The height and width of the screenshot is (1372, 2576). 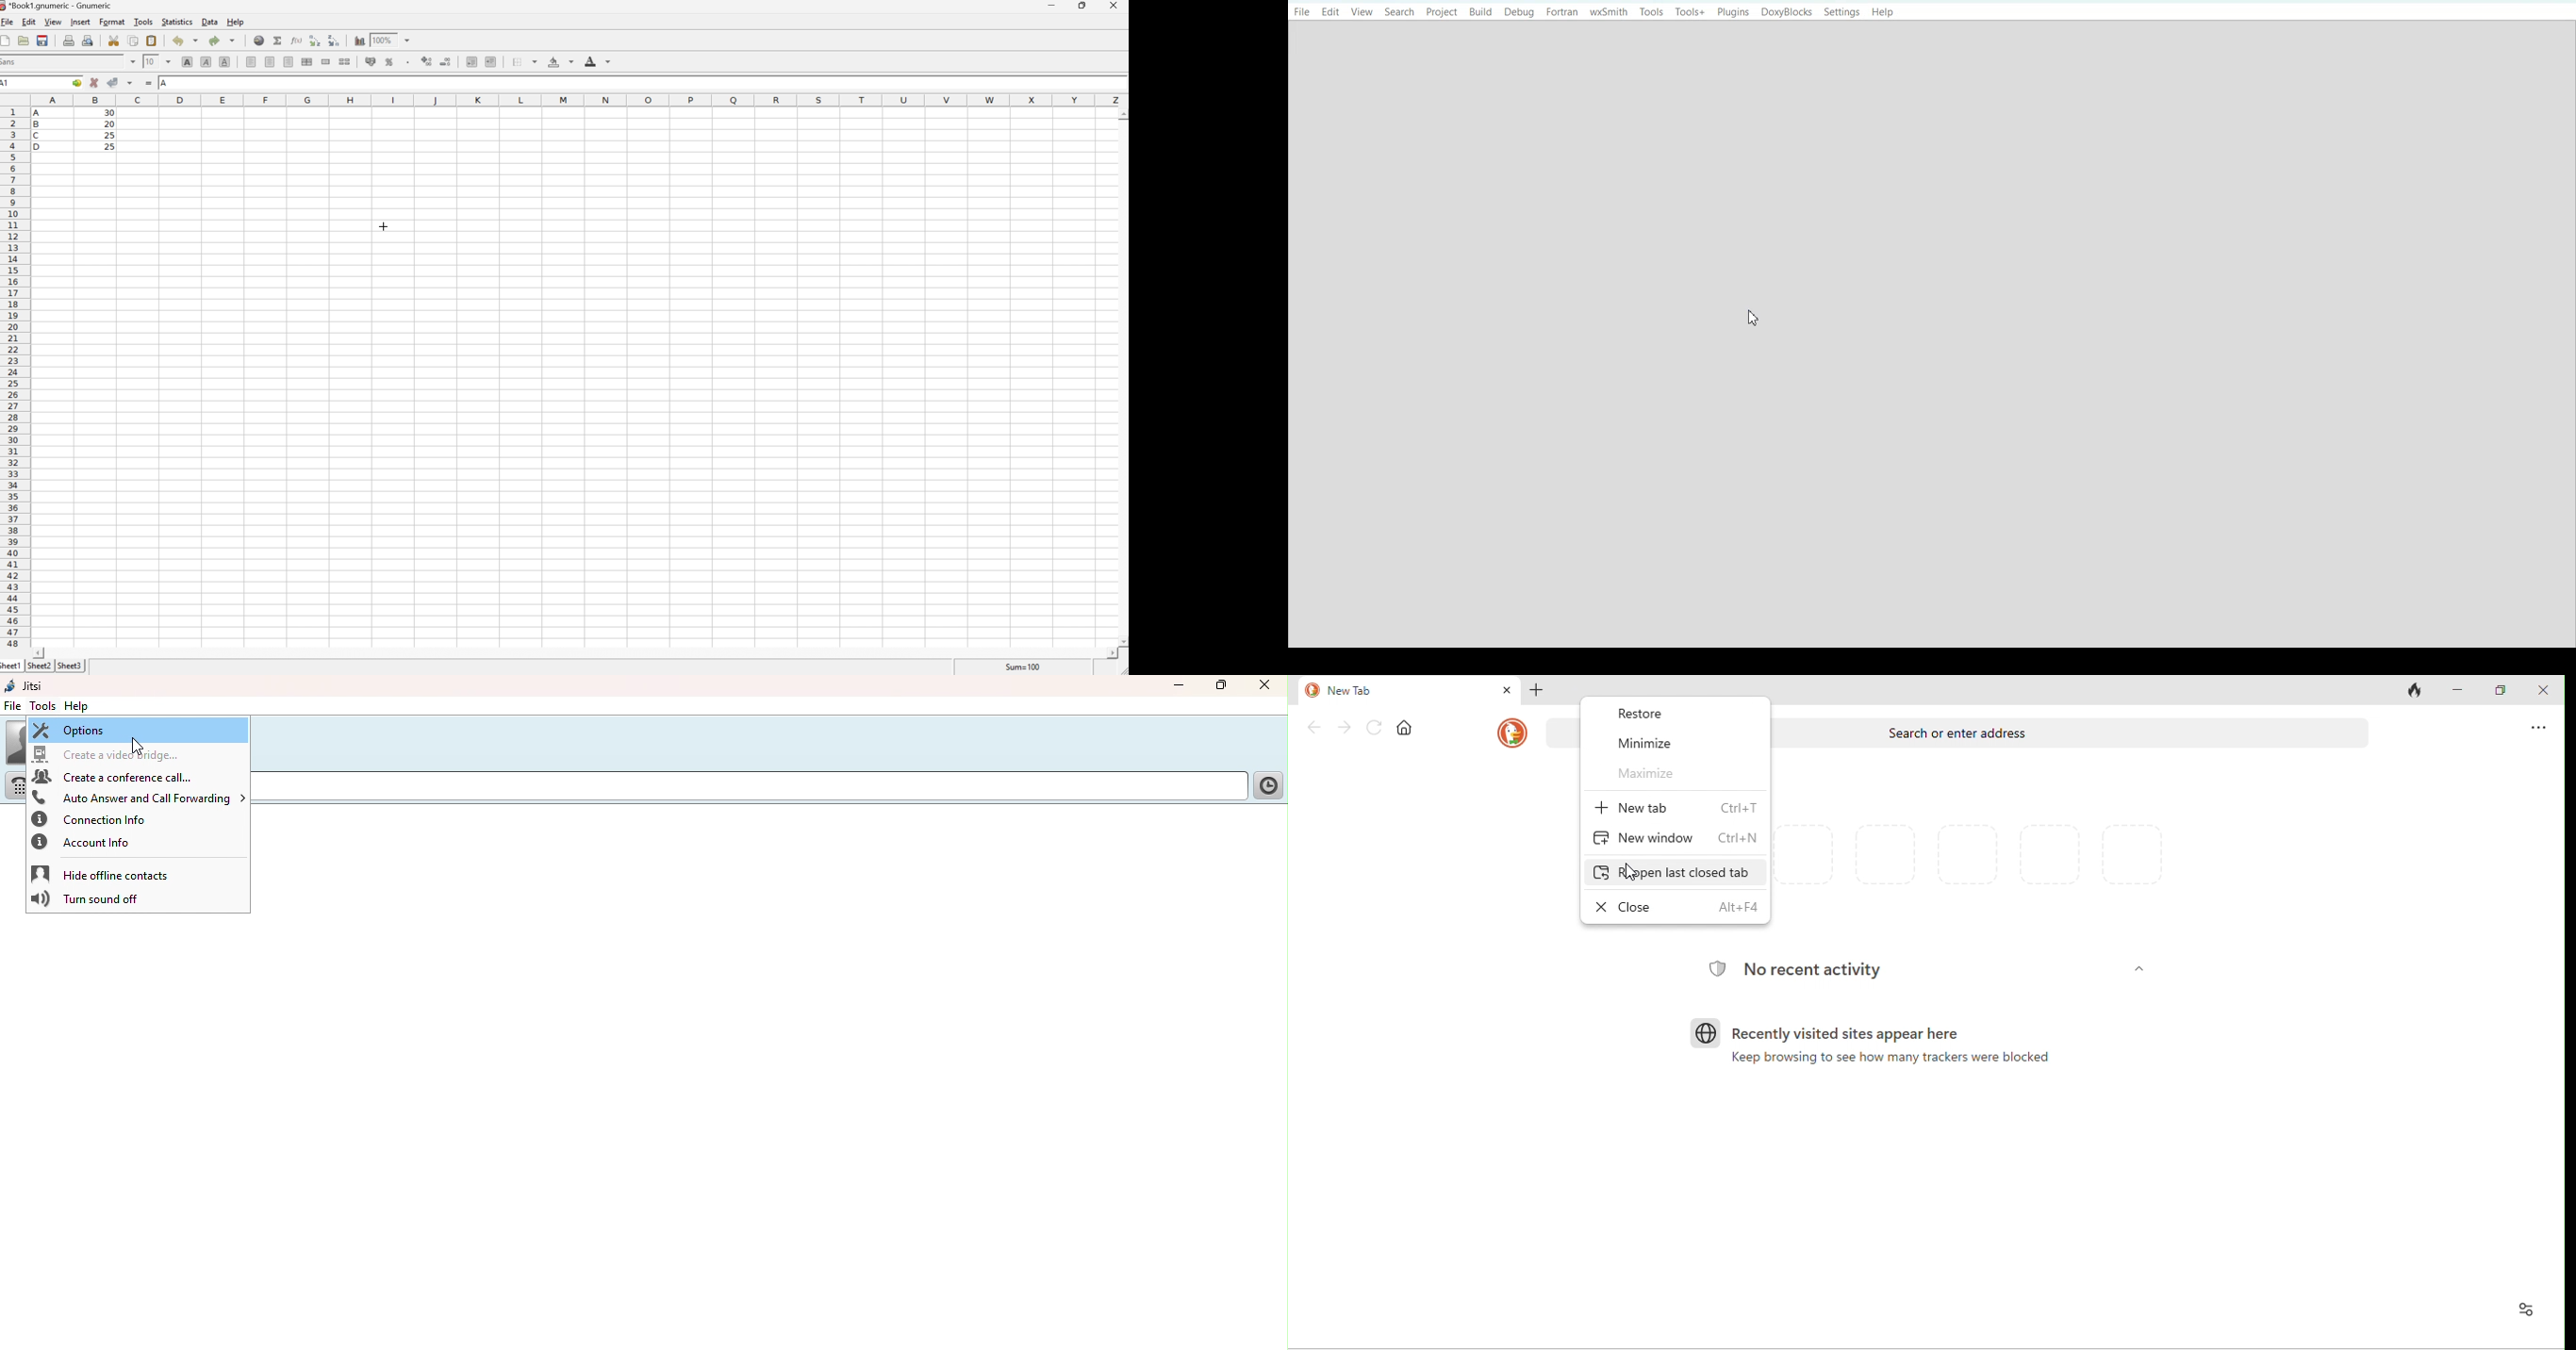 What do you see at coordinates (150, 61) in the screenshot?
I see `10` at bounding box center [150, 61].